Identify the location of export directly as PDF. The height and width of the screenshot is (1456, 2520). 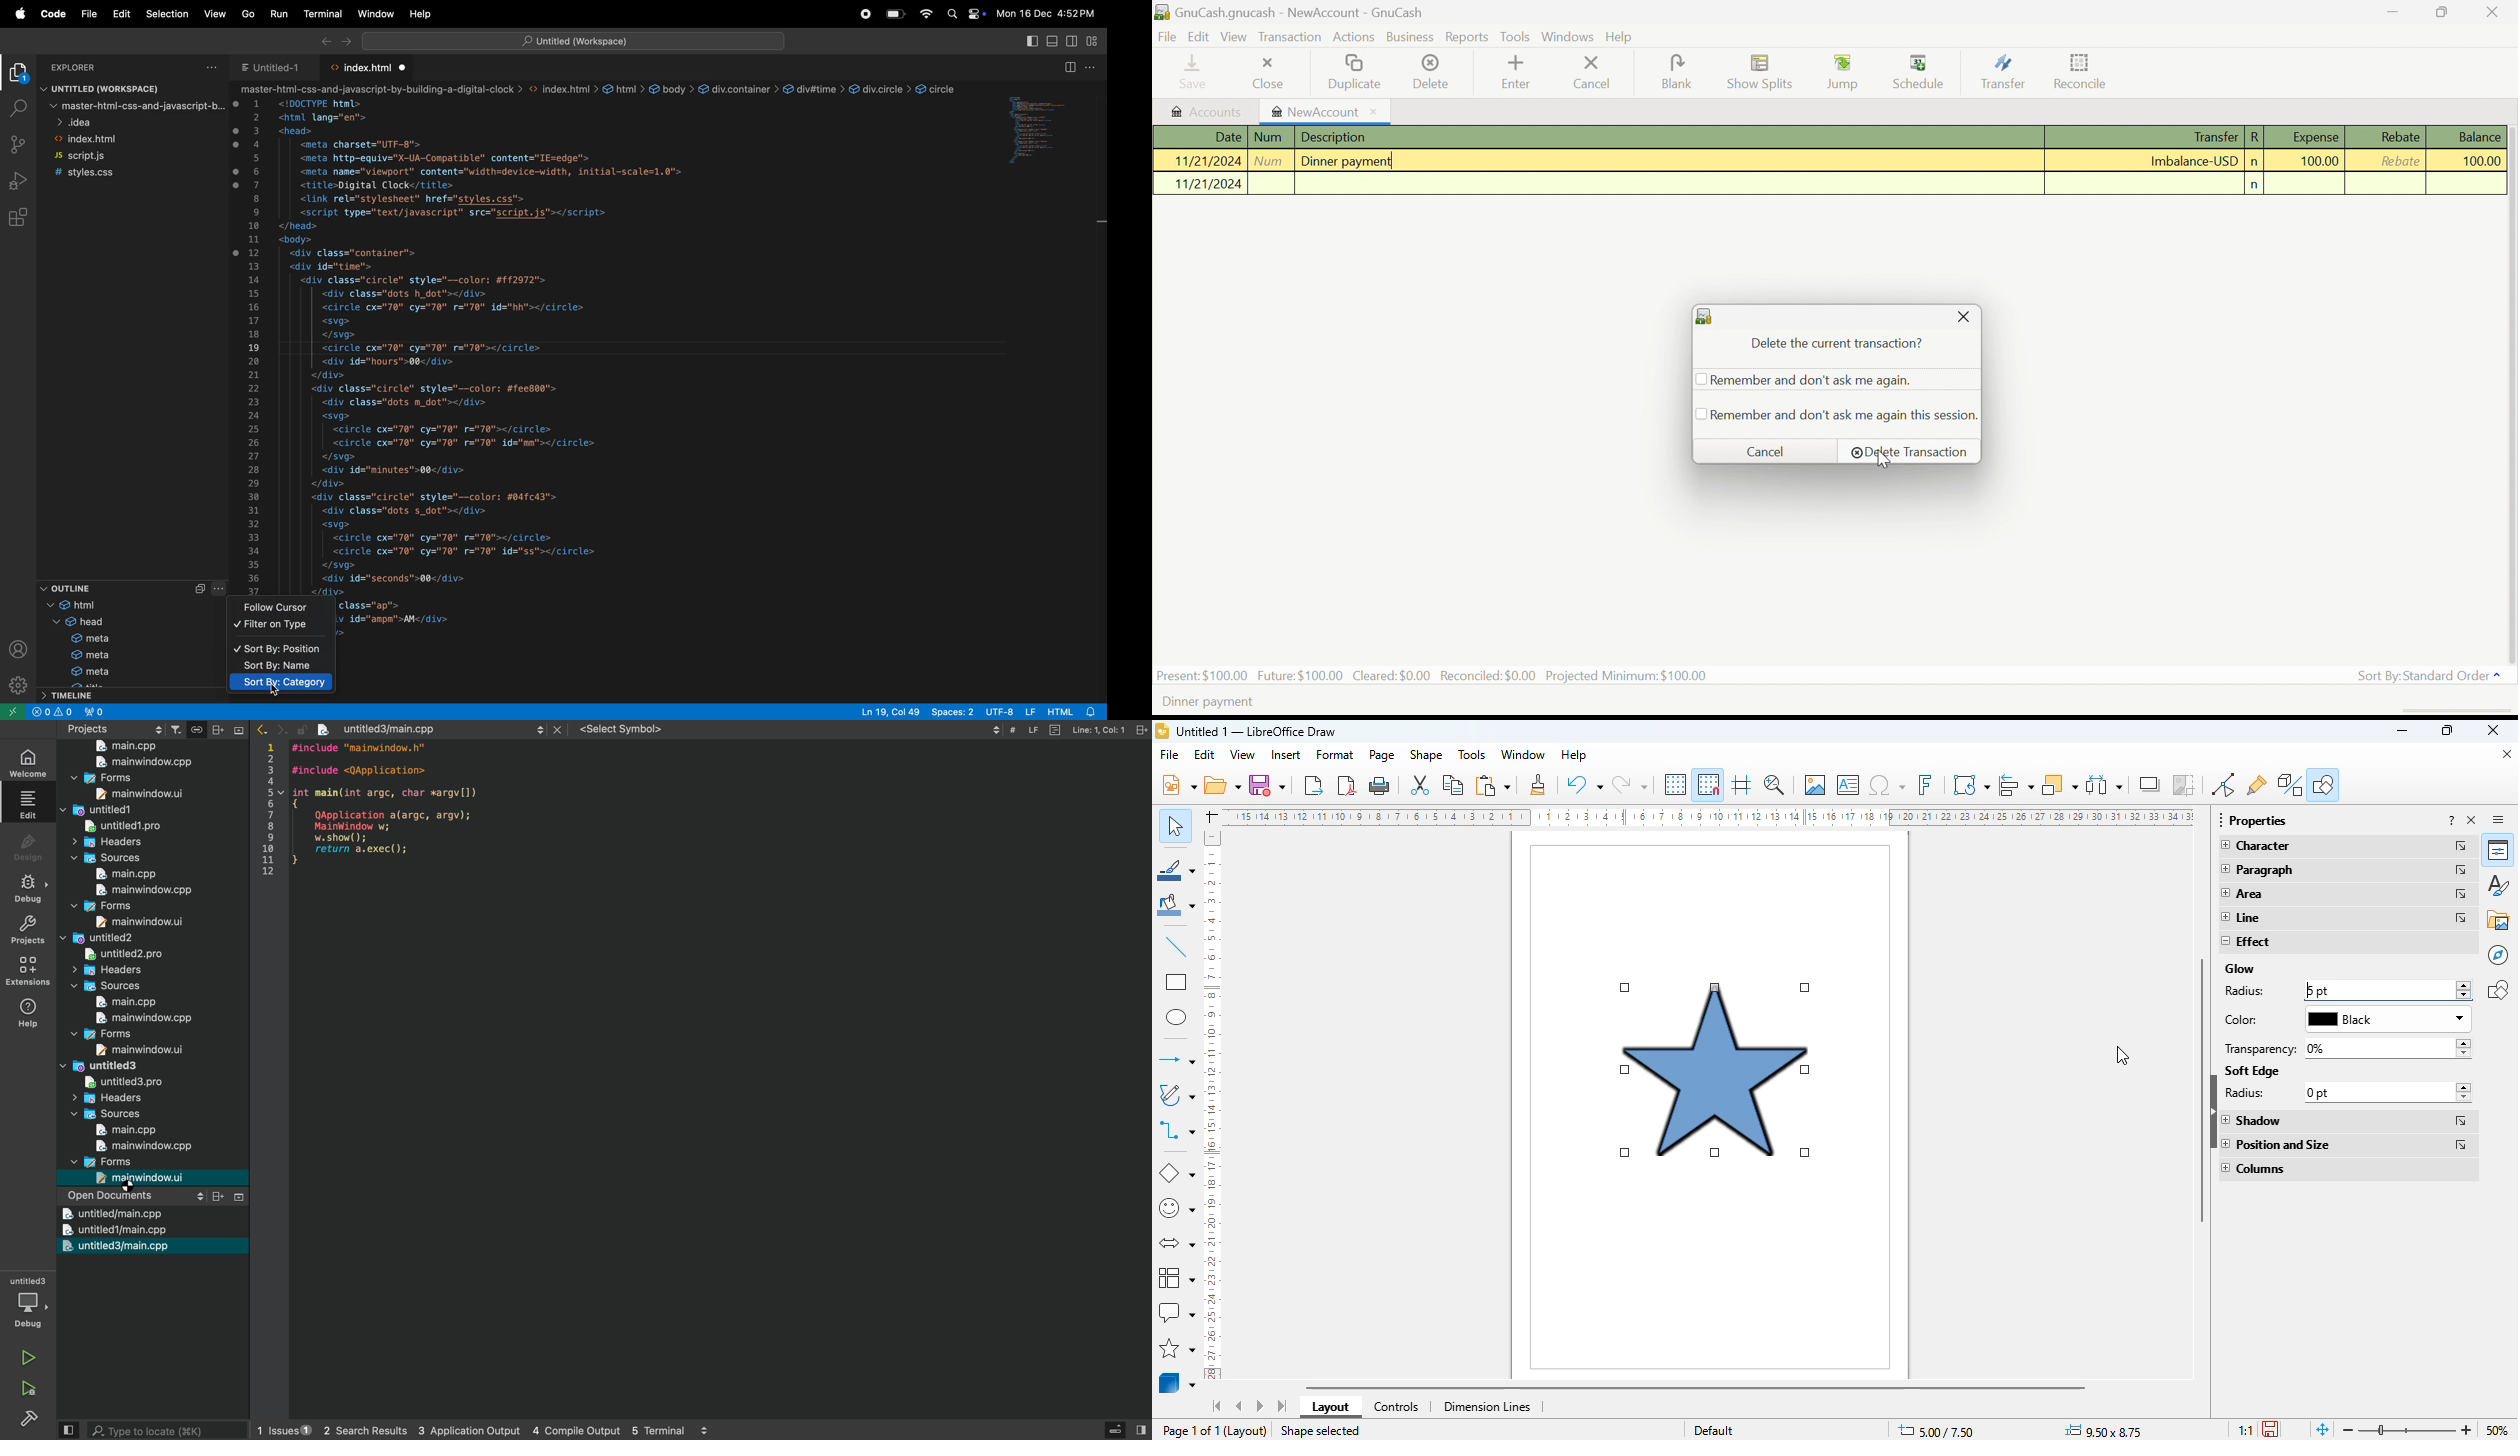
(1348, 785).